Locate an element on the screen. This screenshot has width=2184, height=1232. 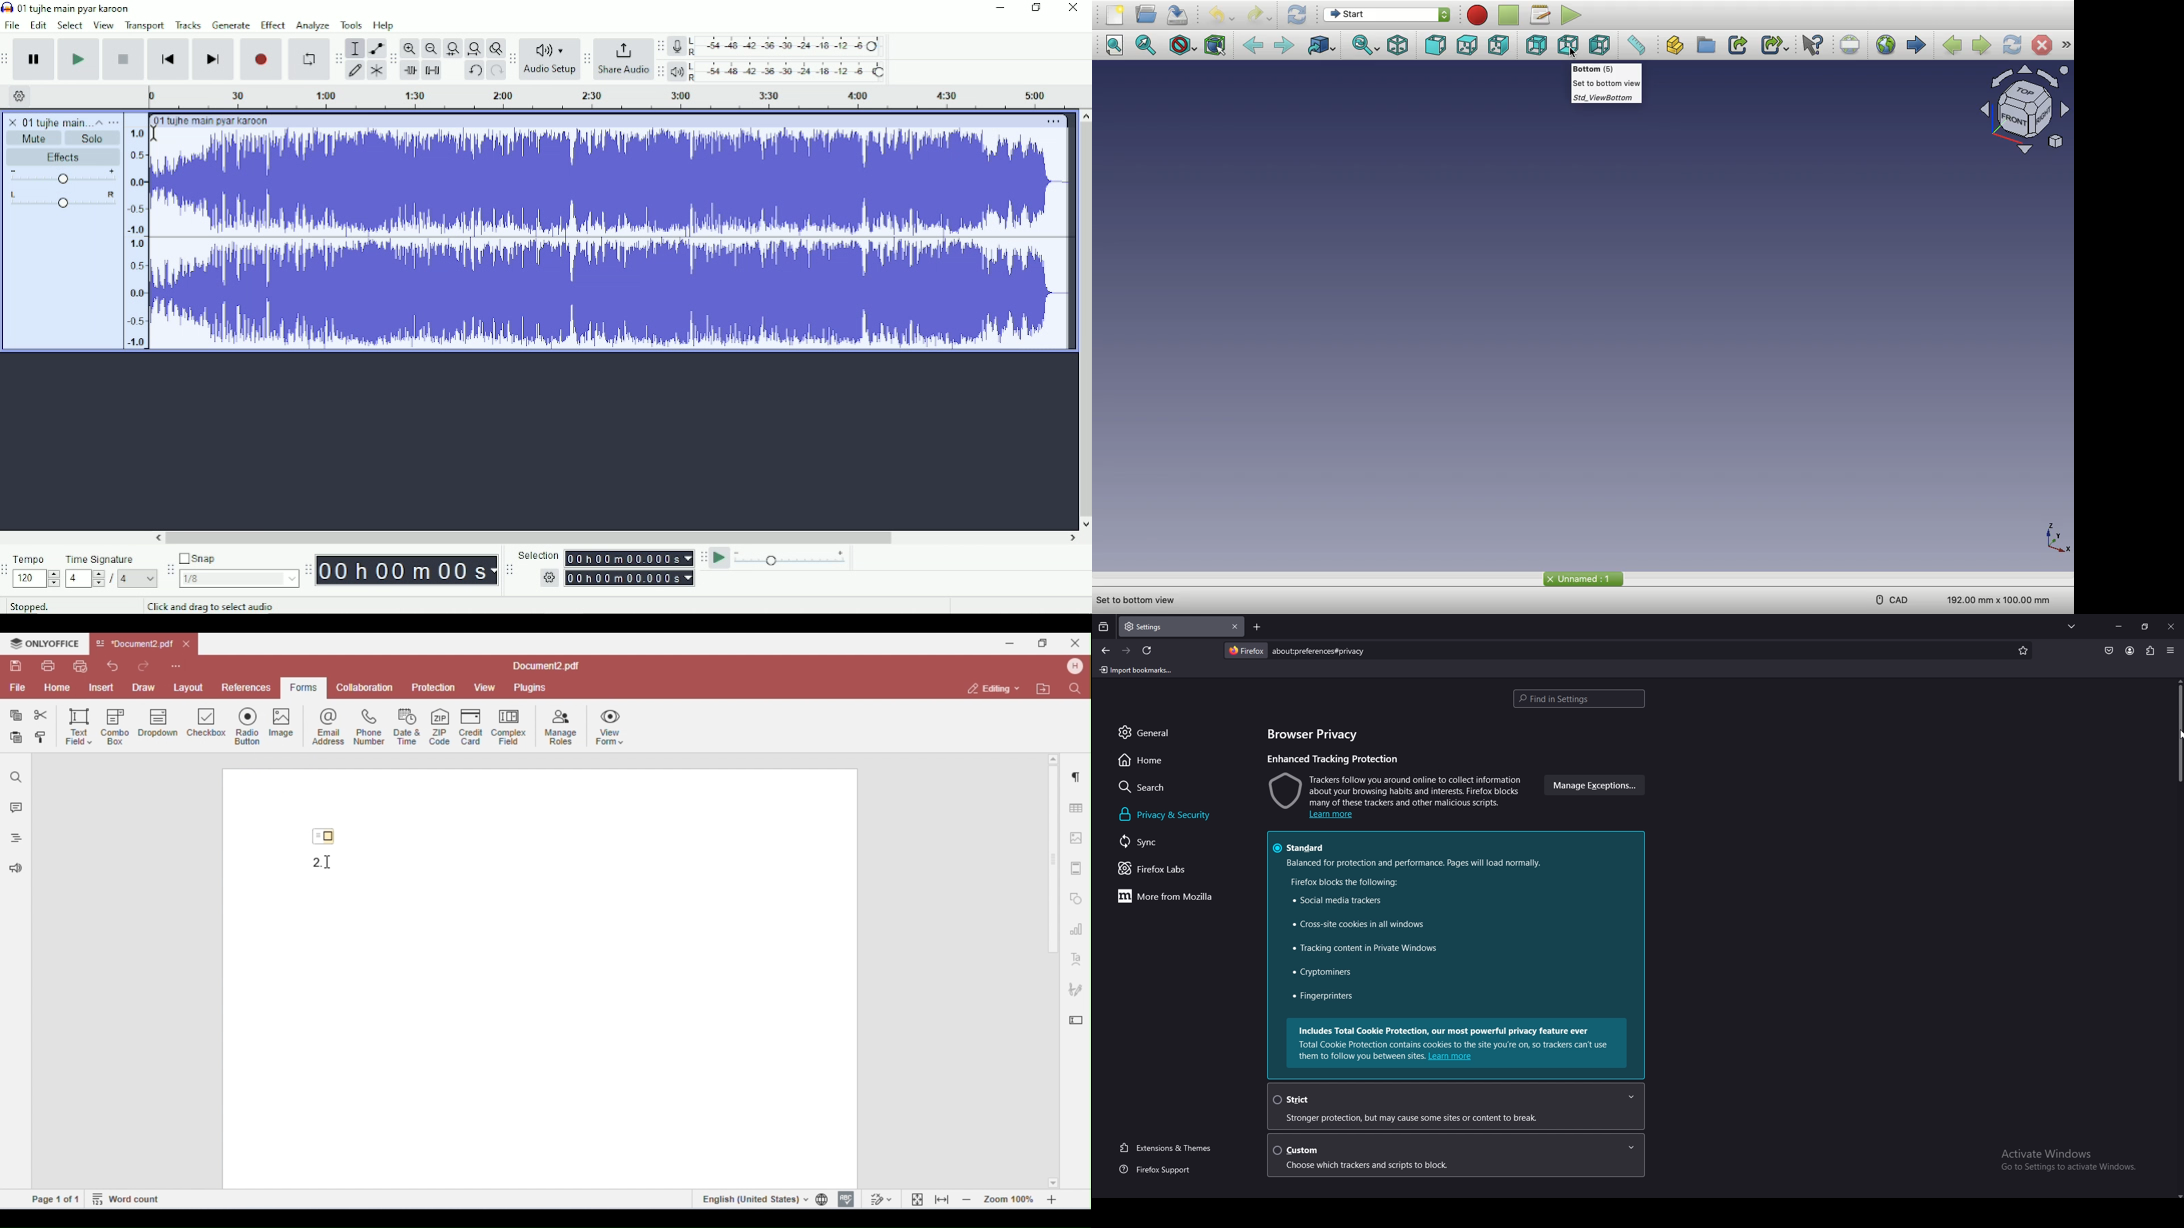
Redo is located at coordinates (1259, 14).